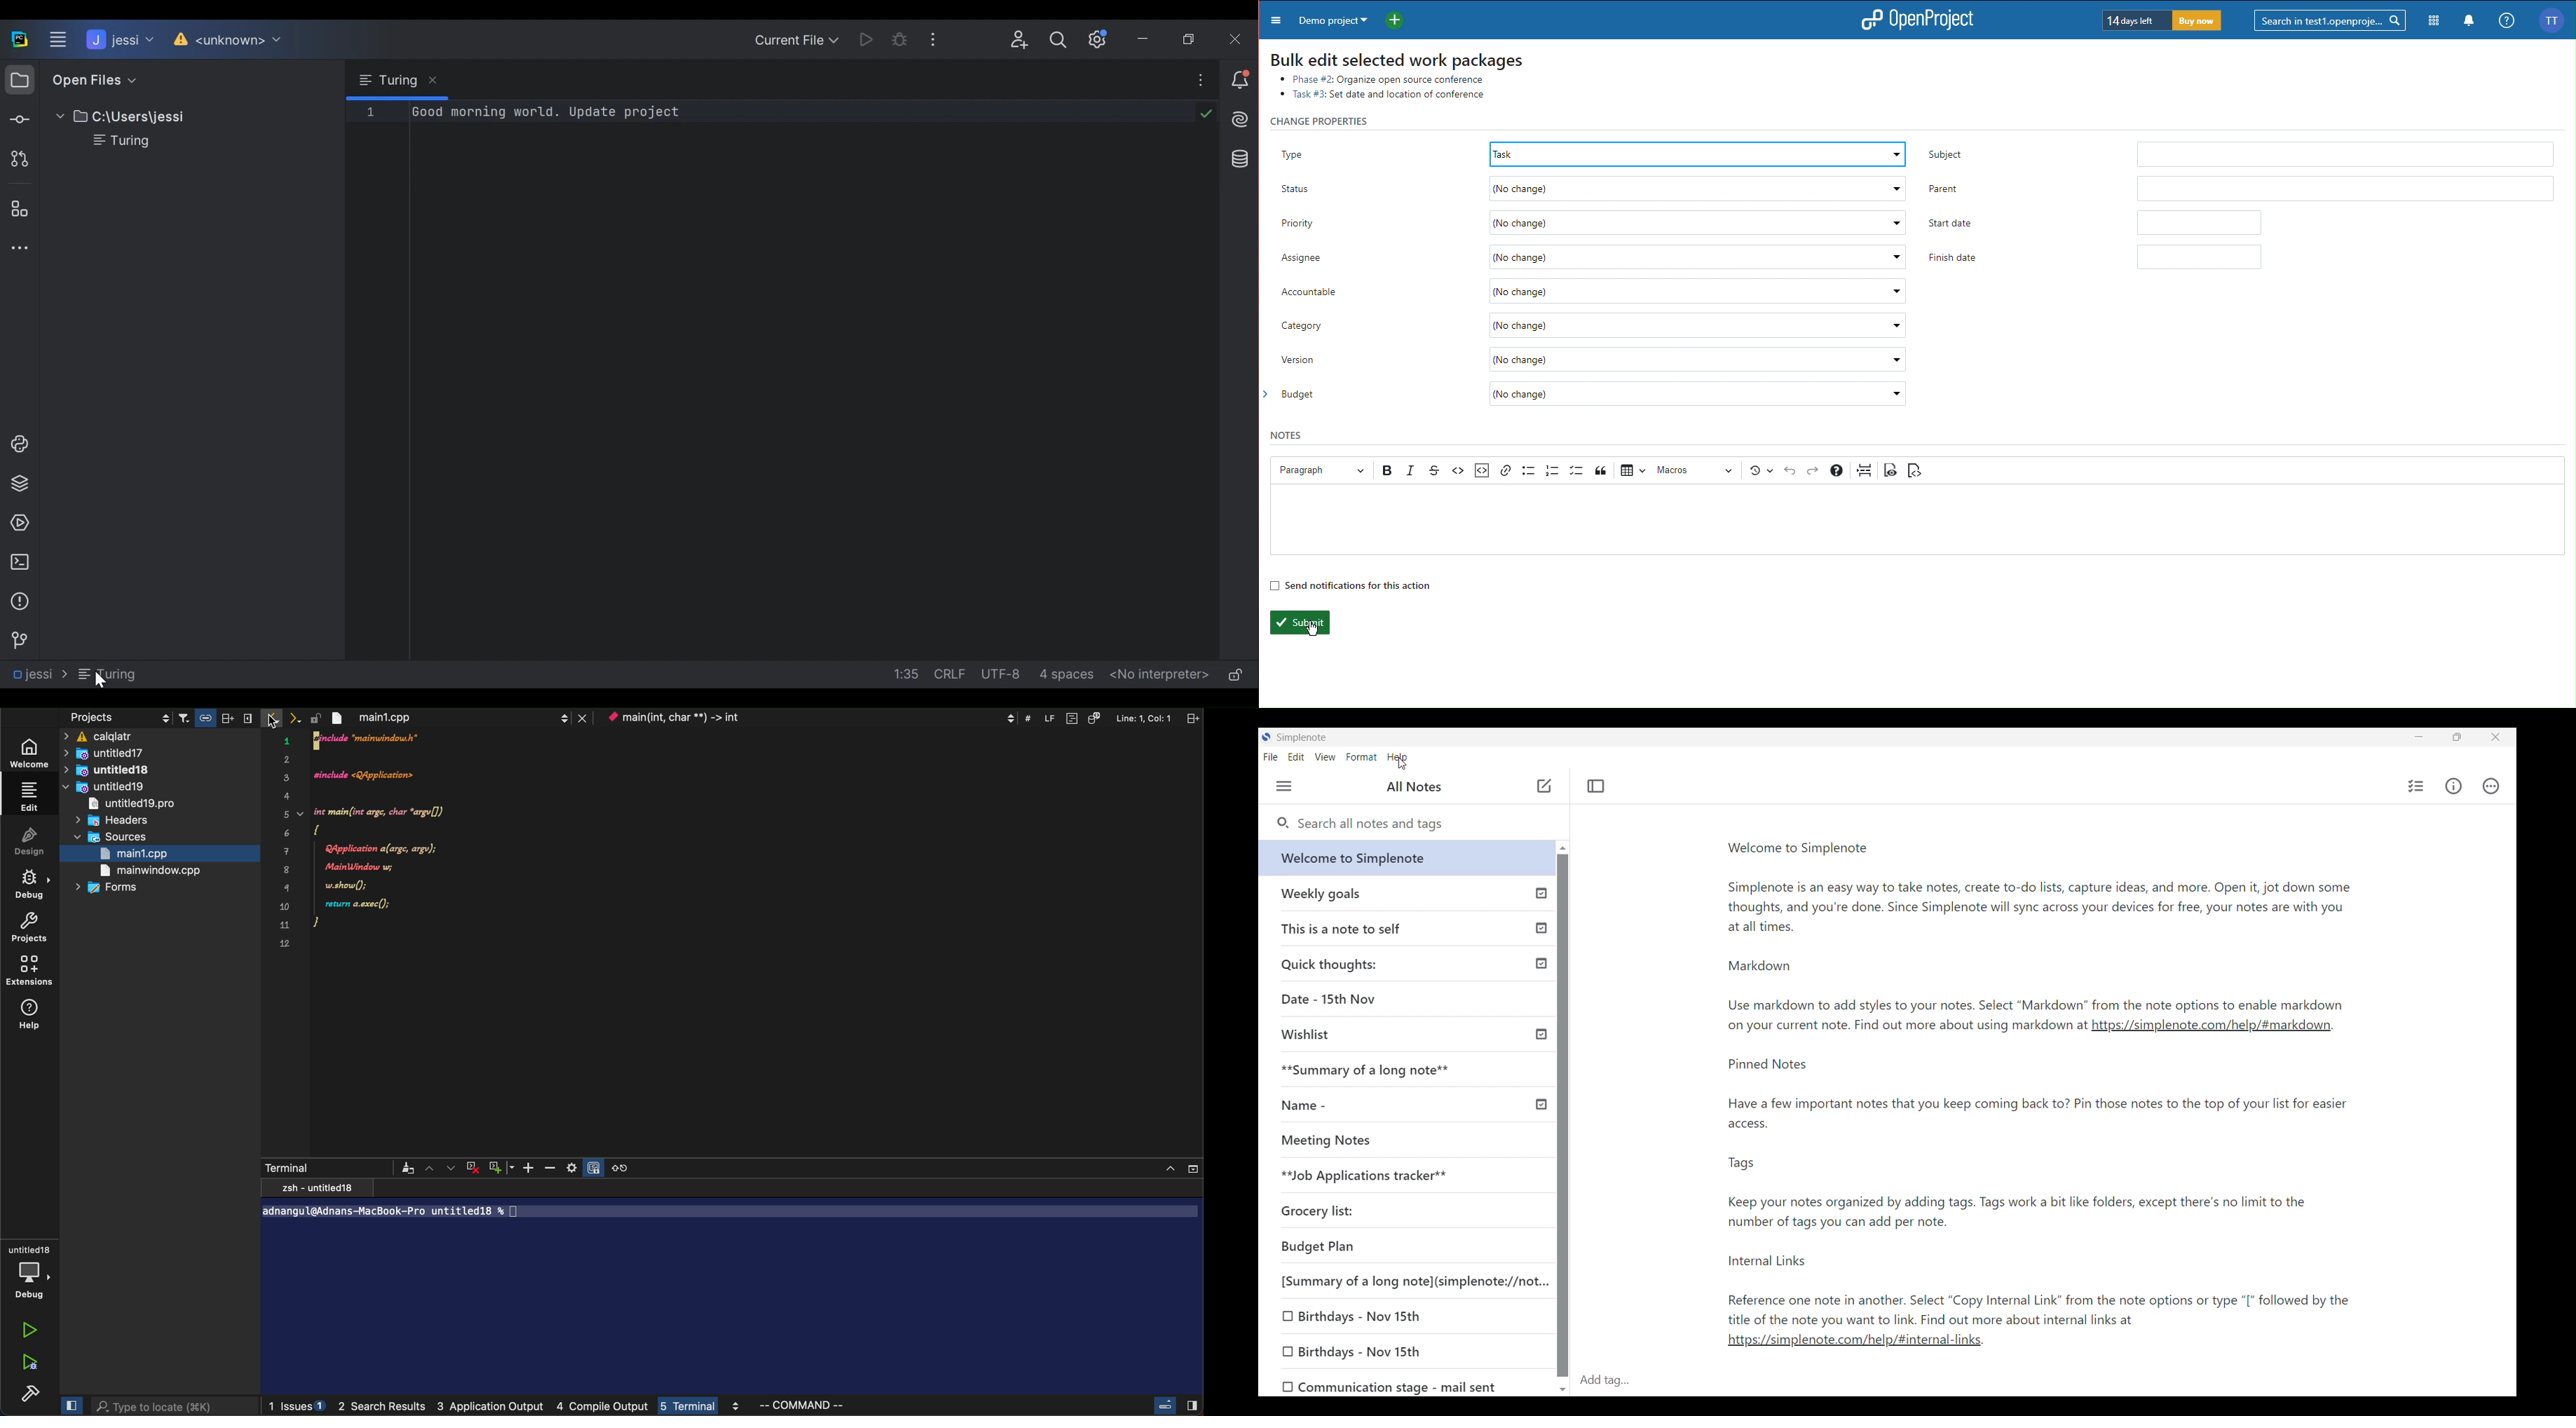 Image resolution: width=2576 pixels, height=1428 pixels. What do you see at coordinates (2419, 737) in the screenshot?
I see `Minimize` at bounding box center [2419, 737].